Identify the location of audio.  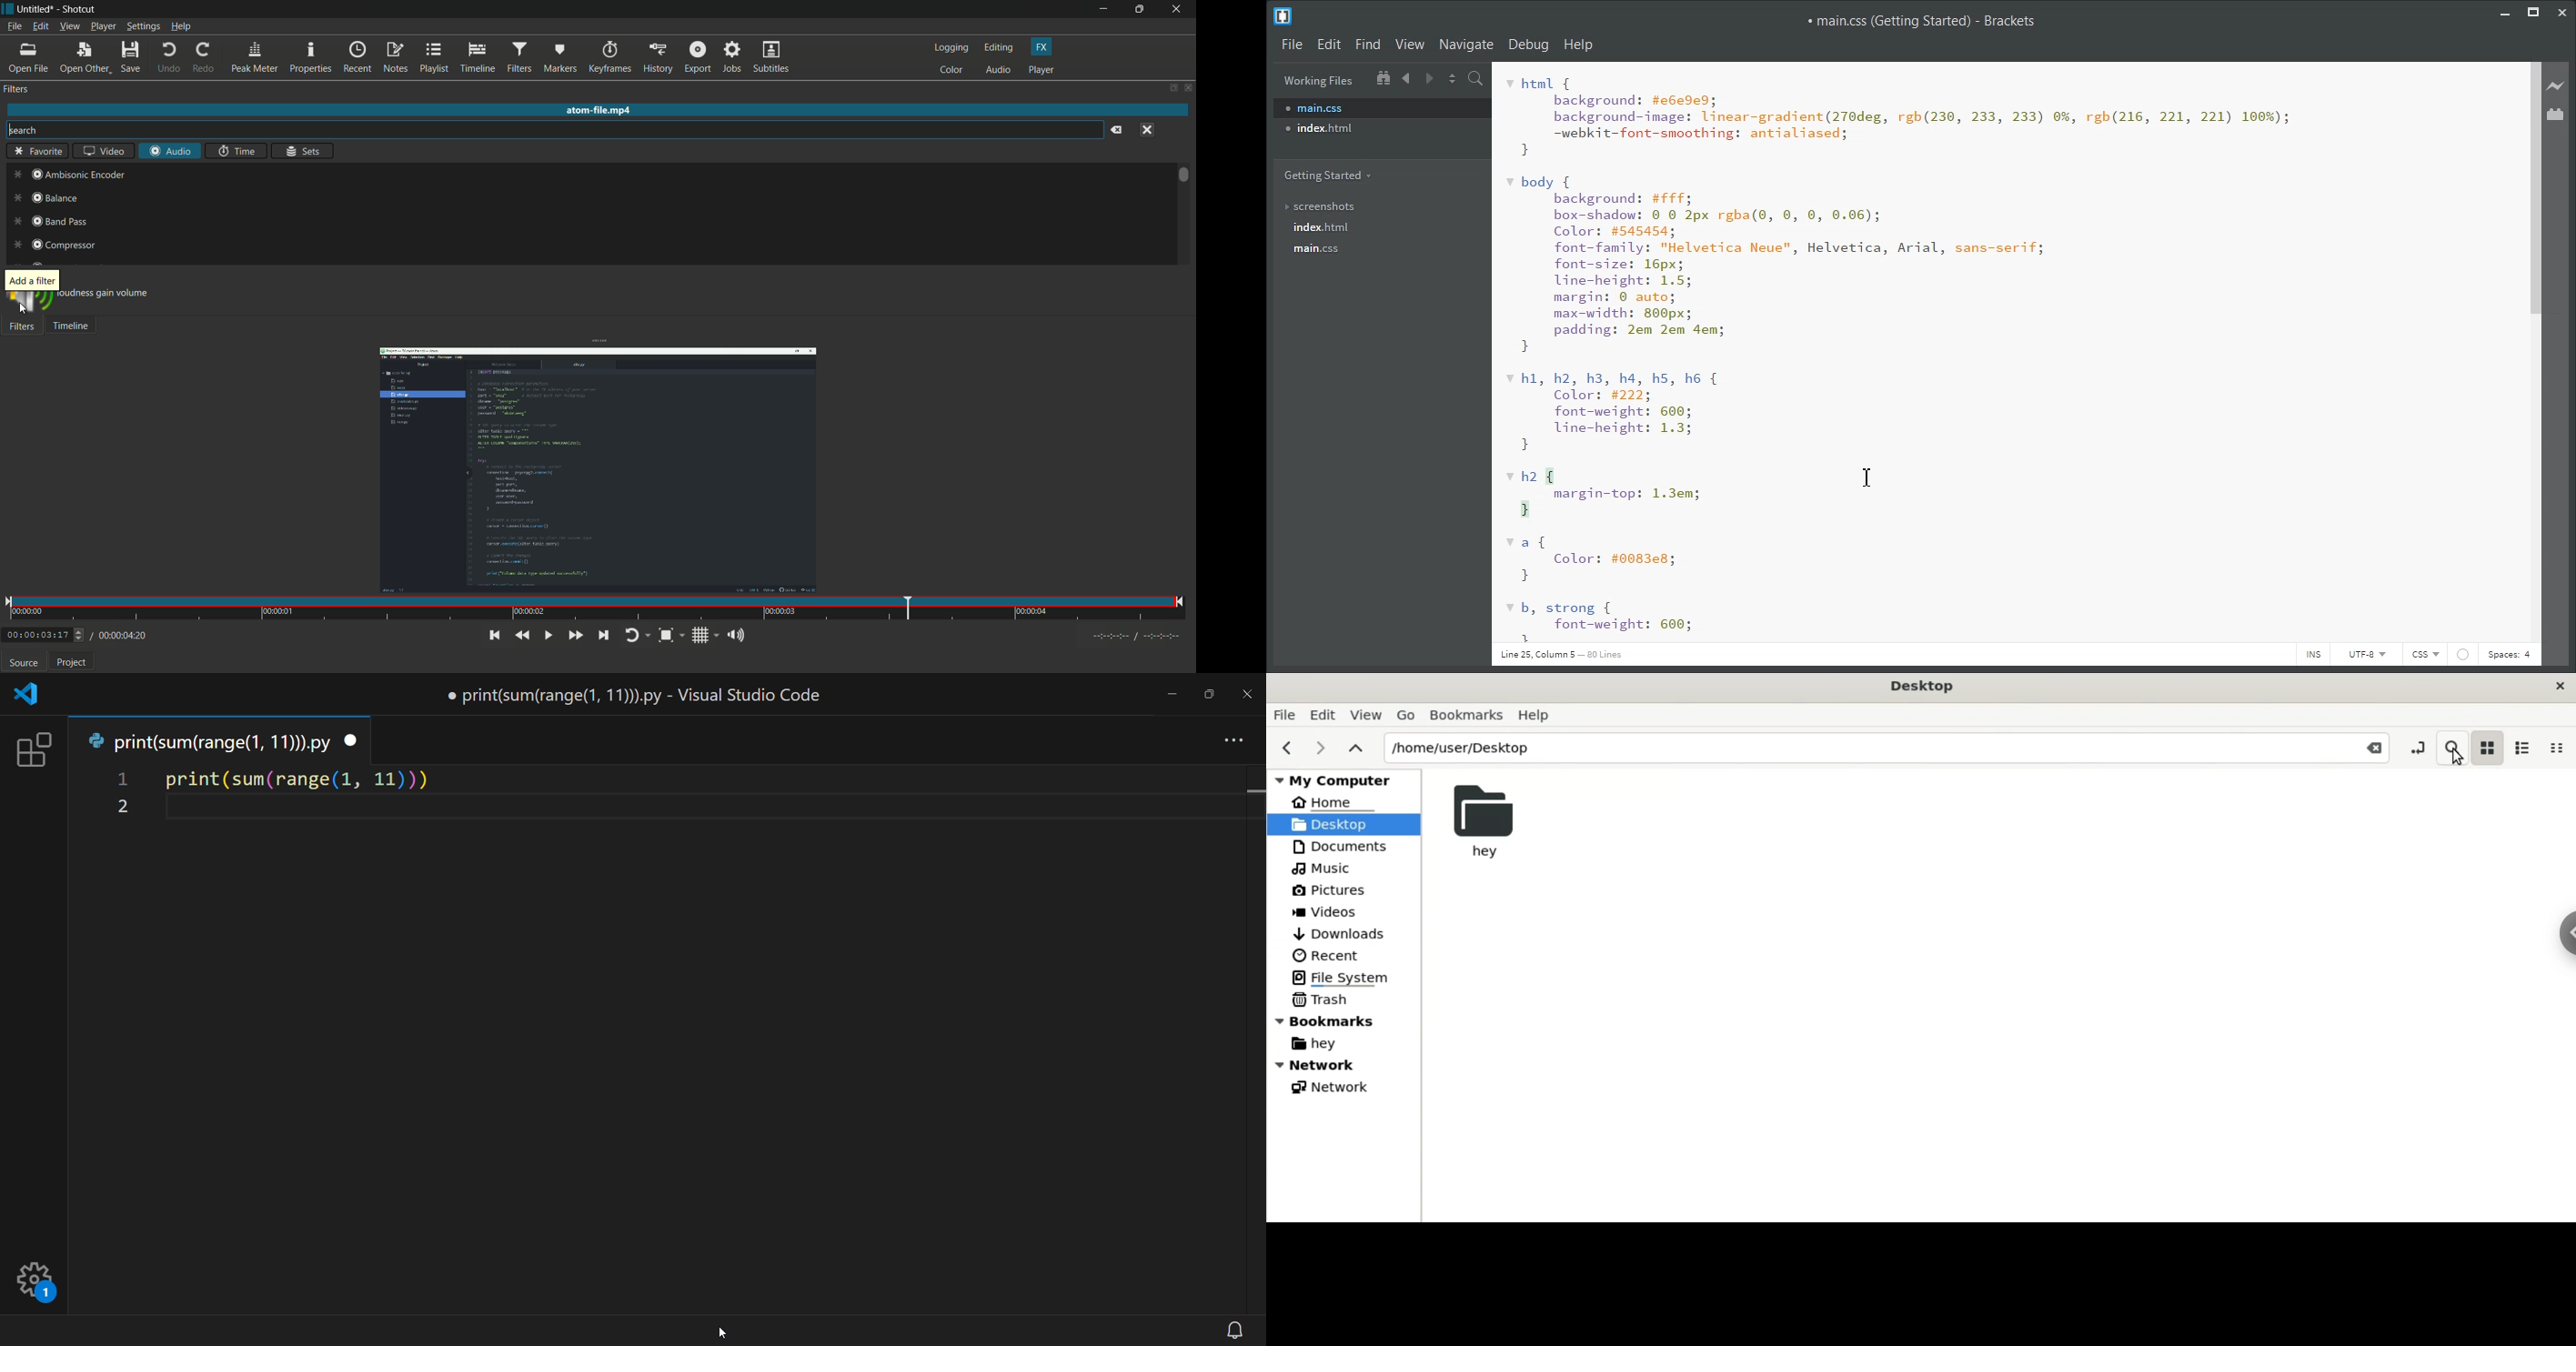
(170, 151).